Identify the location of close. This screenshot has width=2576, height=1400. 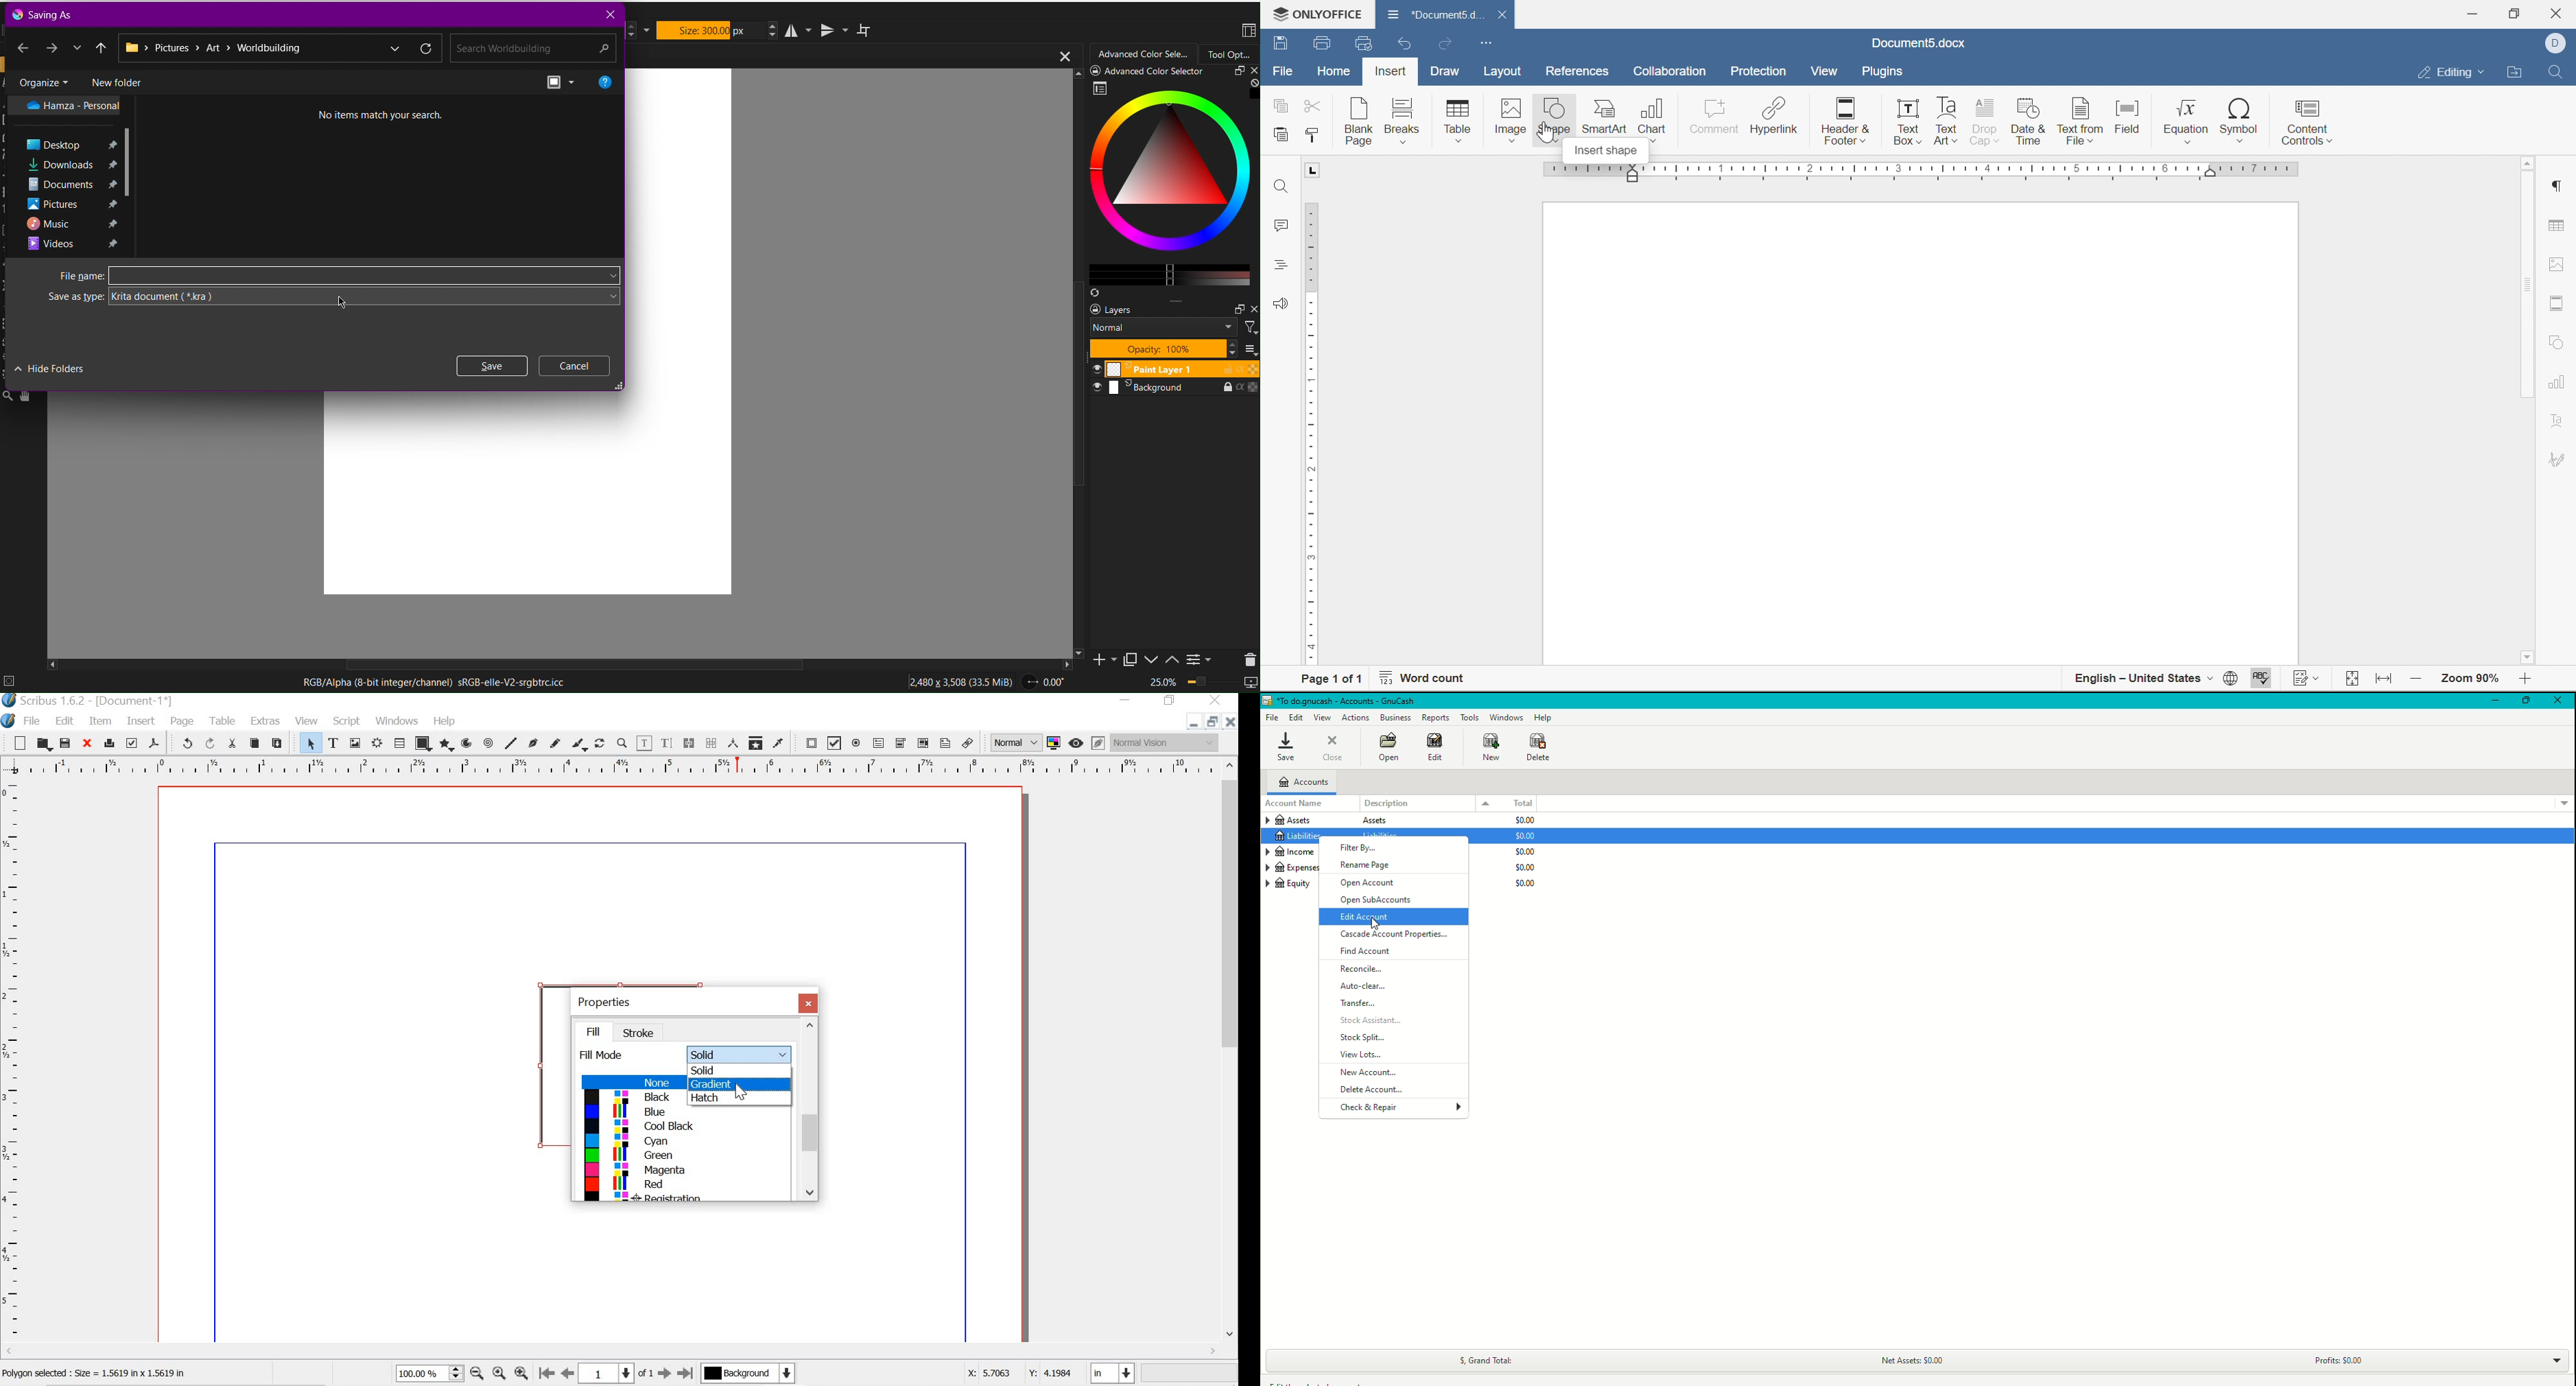
(2559, 13).